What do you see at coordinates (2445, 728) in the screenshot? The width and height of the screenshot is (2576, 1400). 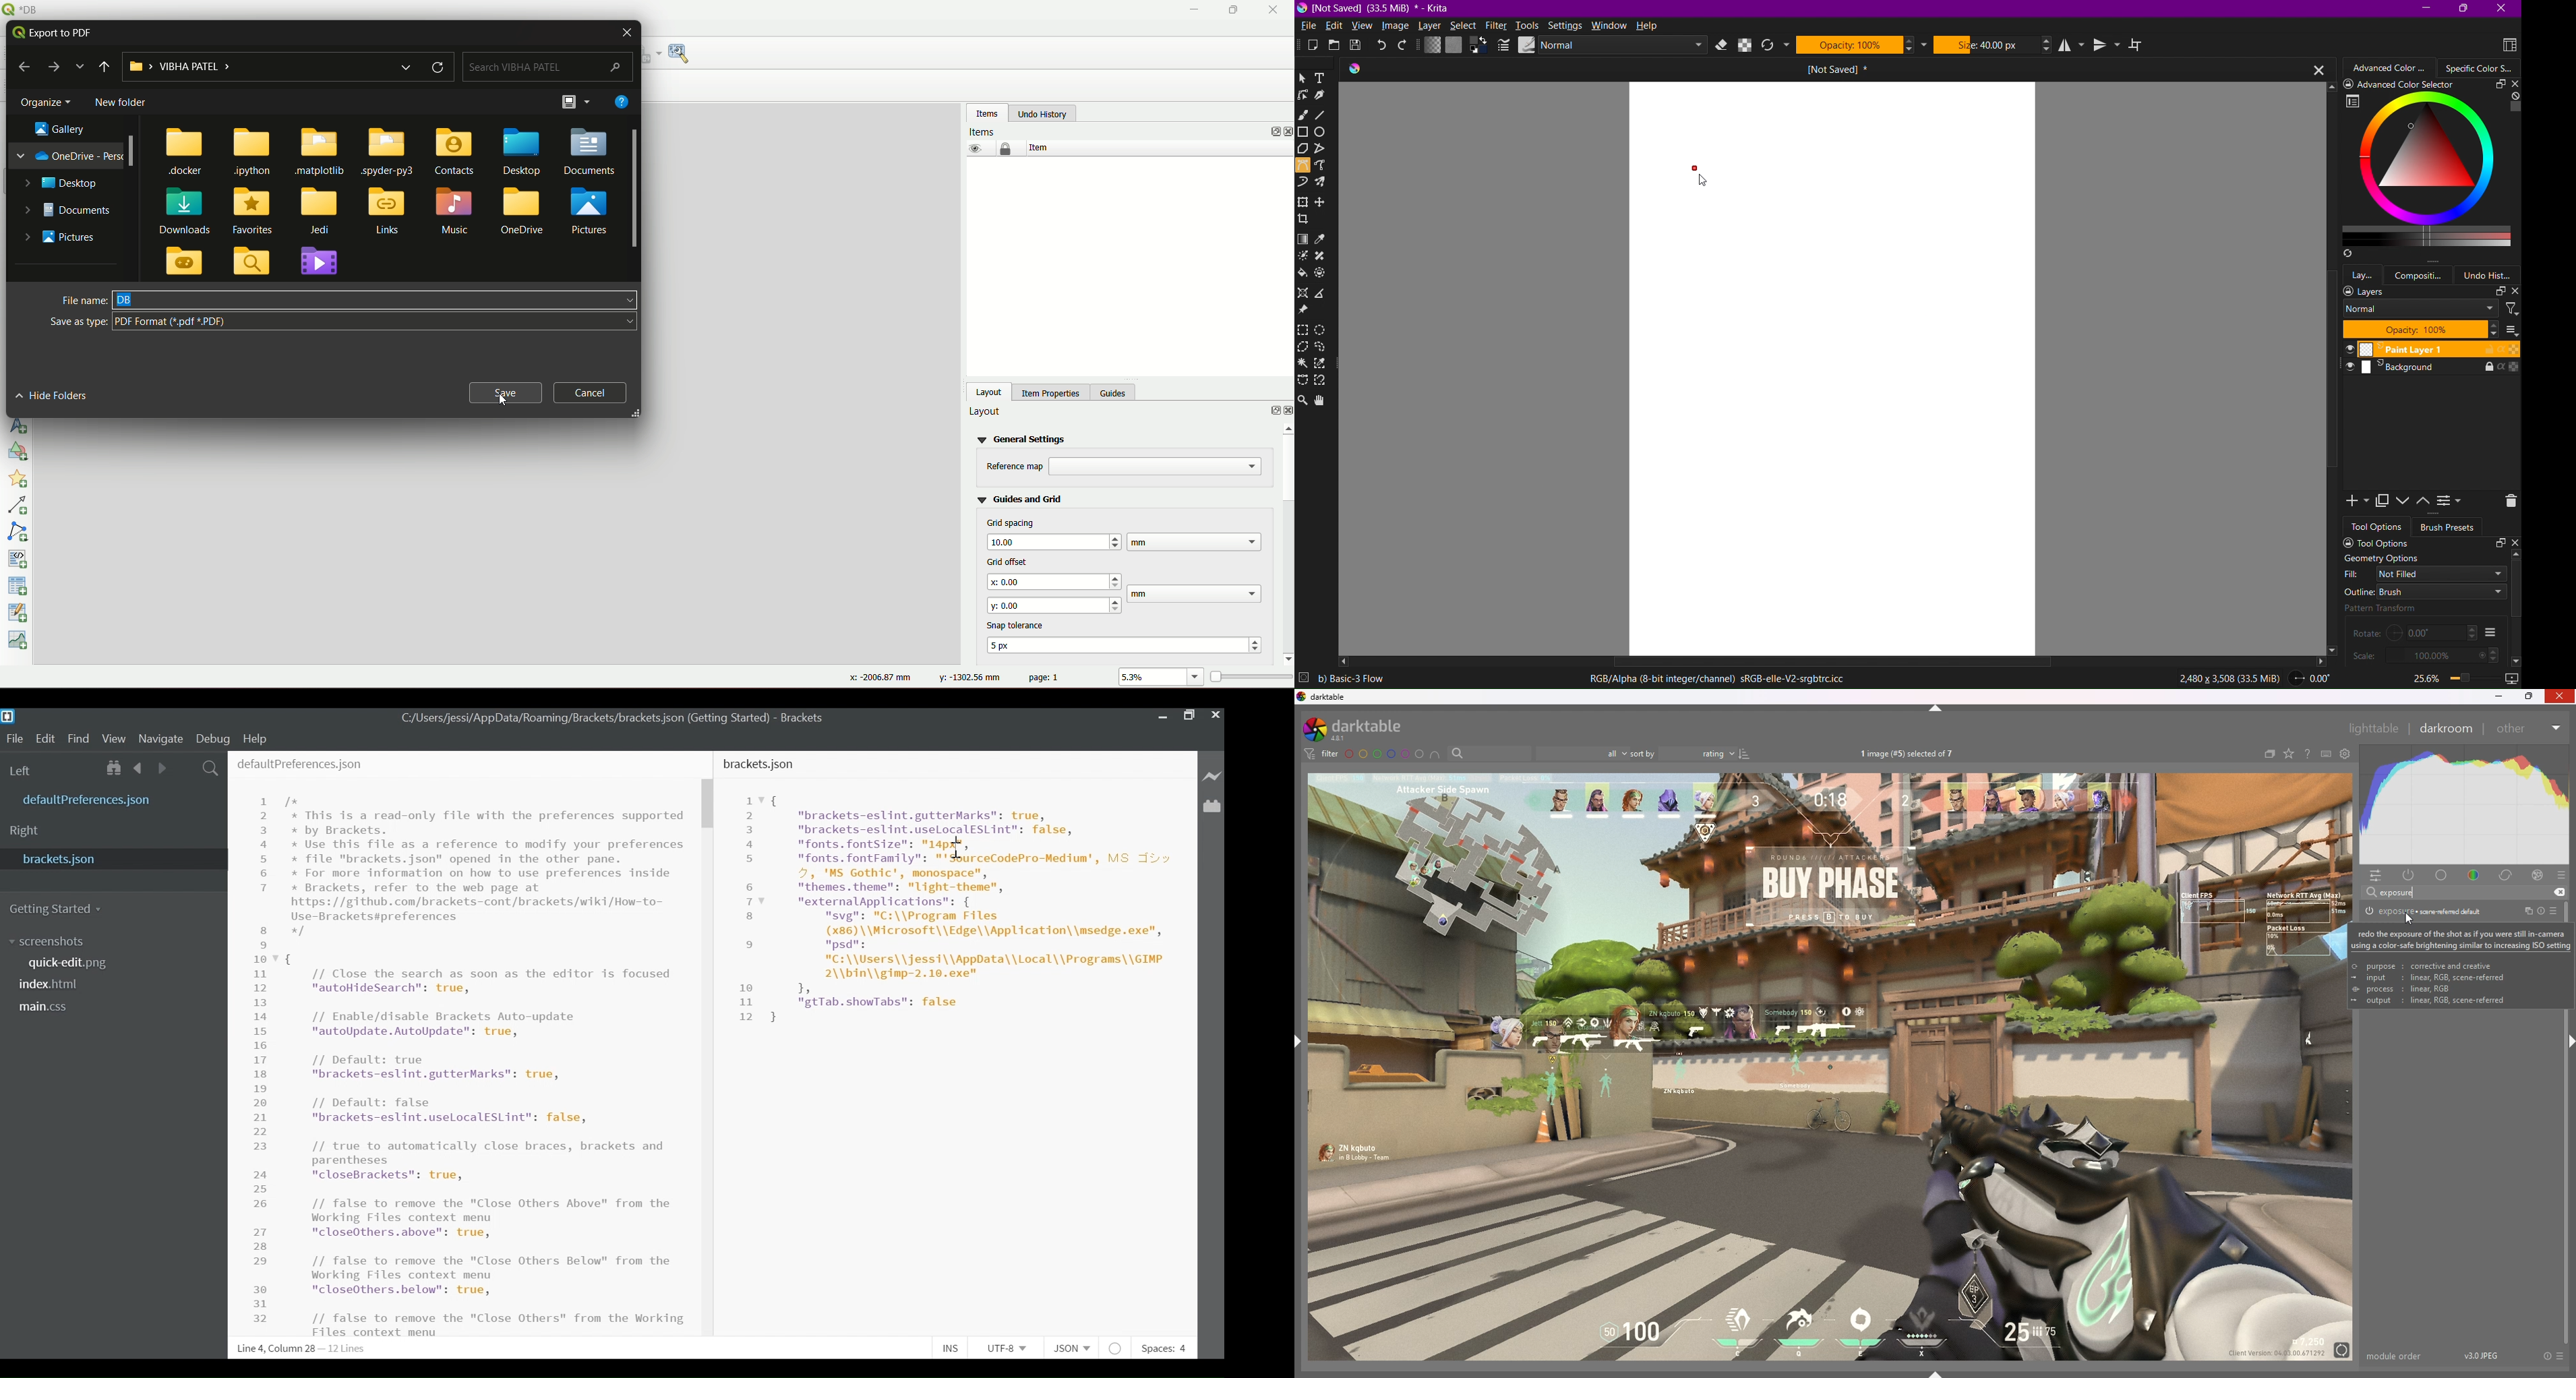 I see `darkroom` at bounding box center [2445, 728].